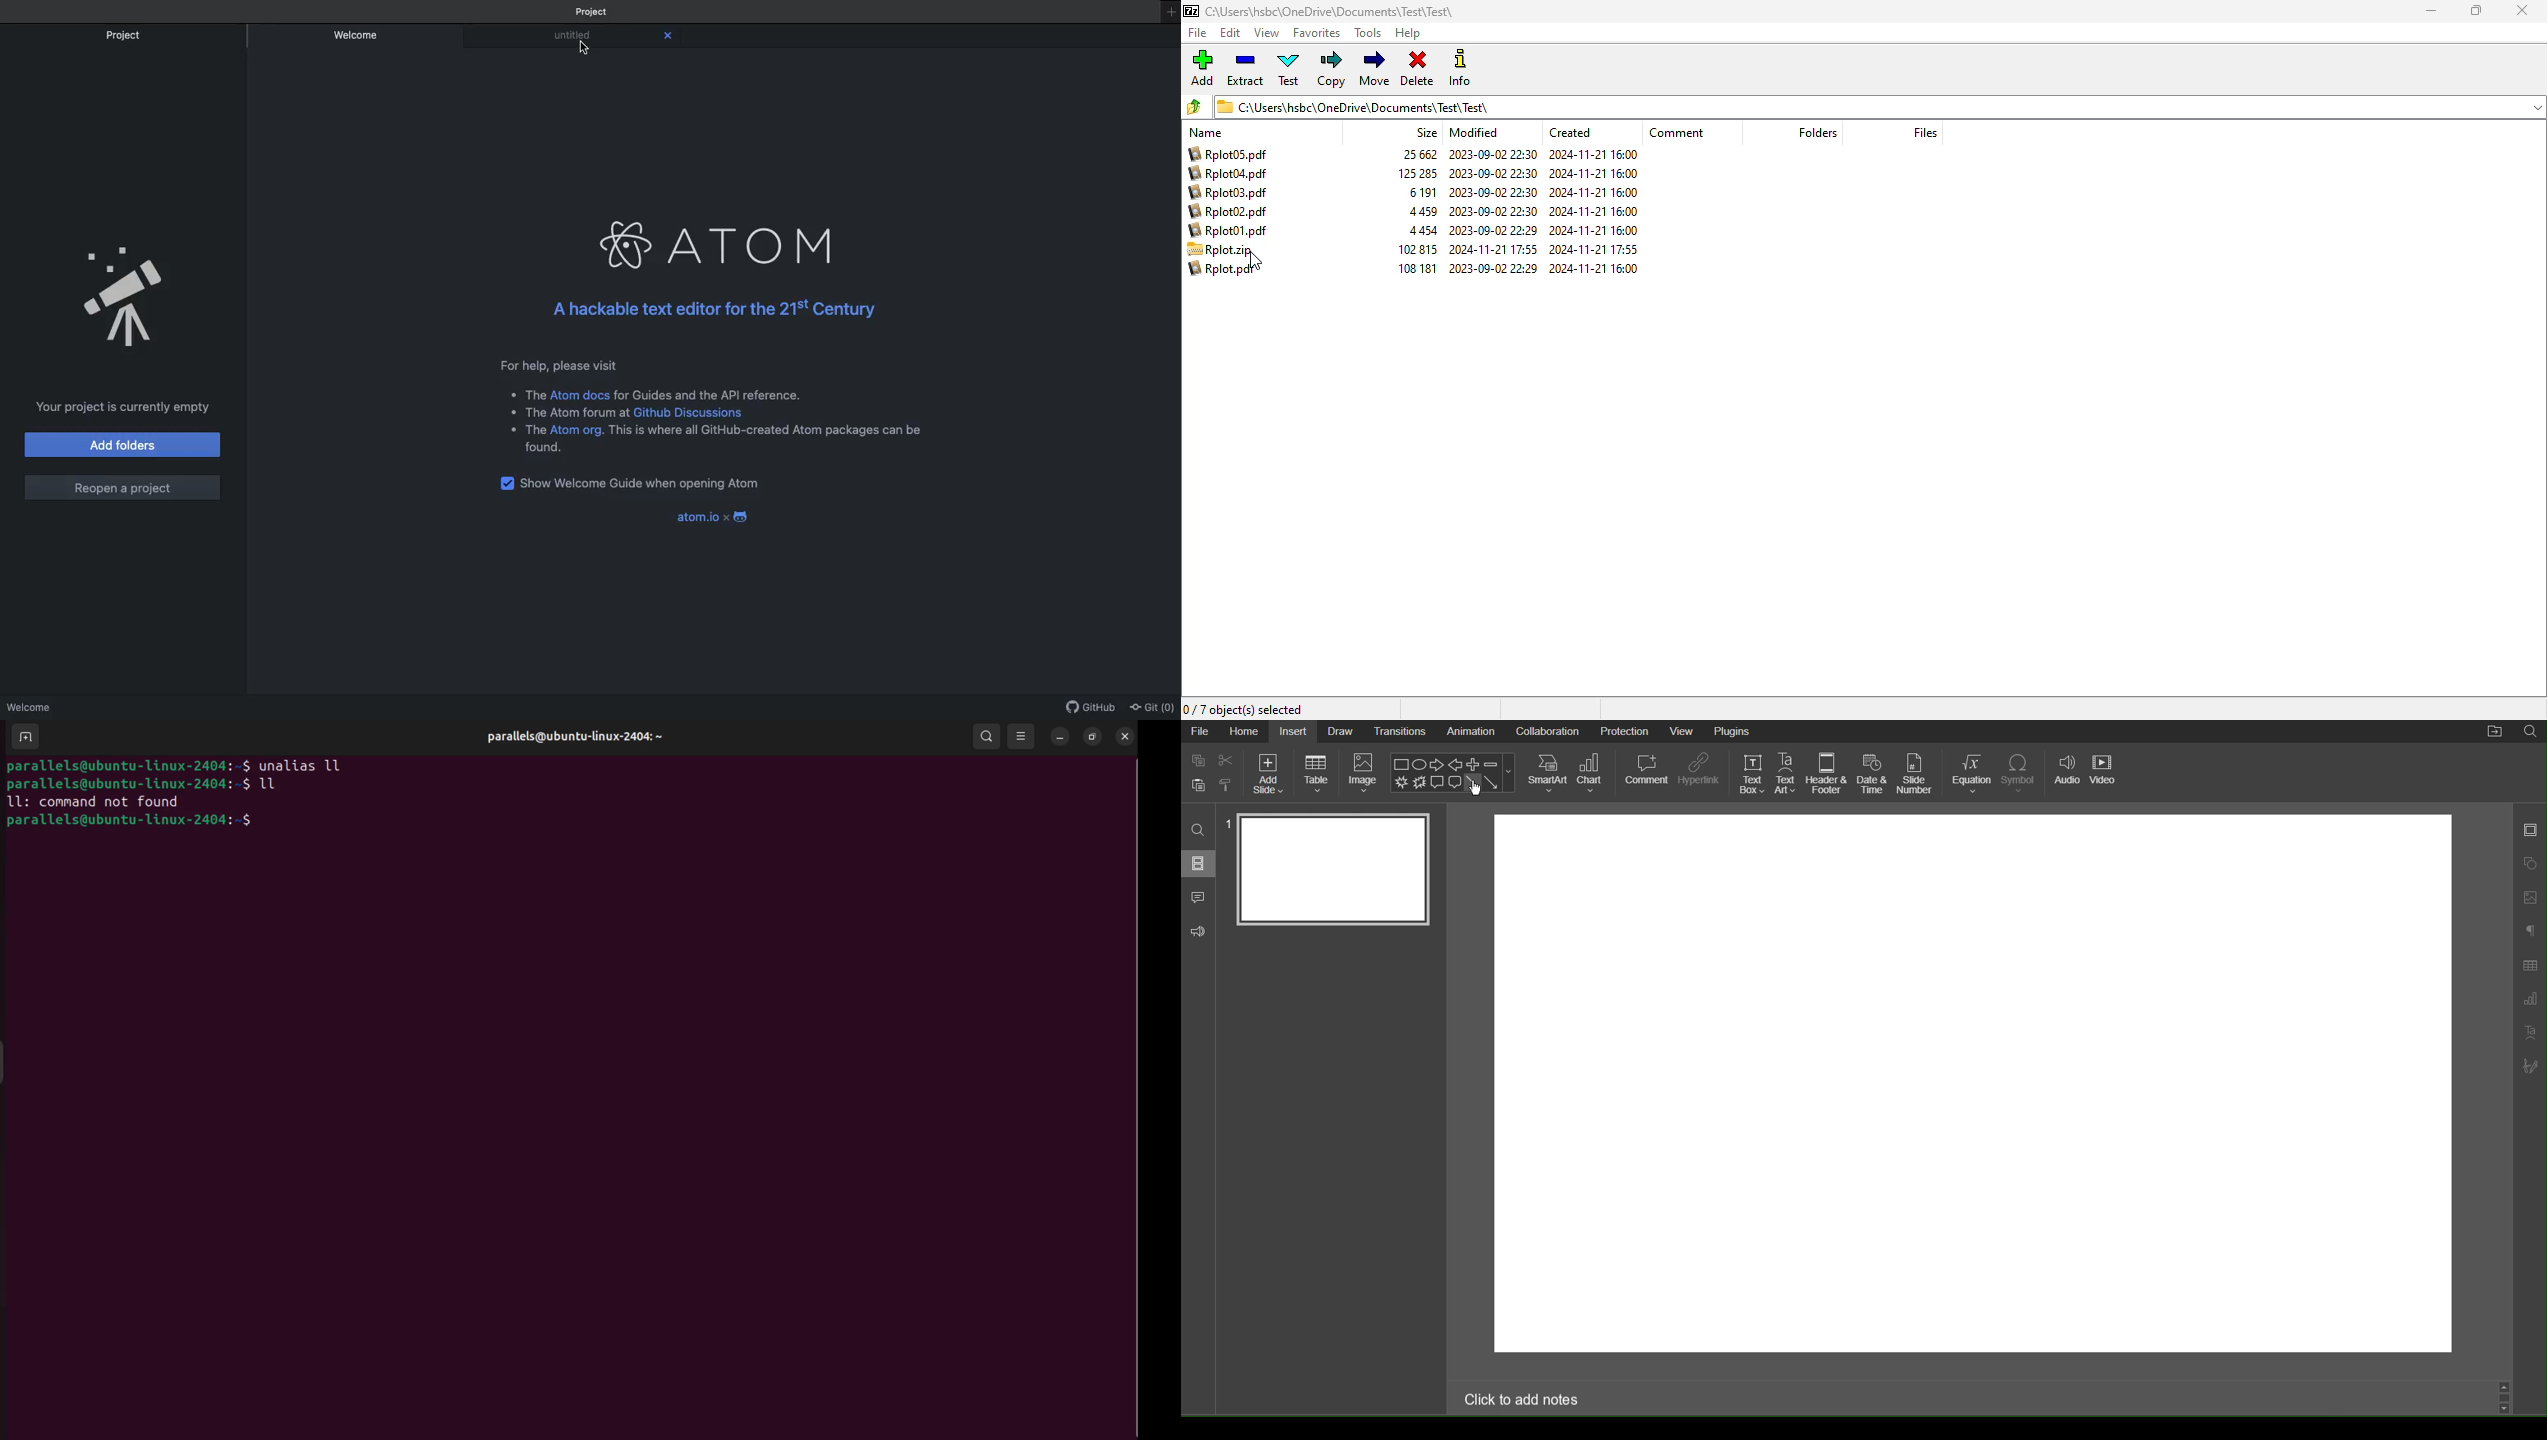 This screenshot has width=2548, height=1456. Describe the element at coordinates (1699, 774) in the screenshot. I see `Hyperlink` at that location.